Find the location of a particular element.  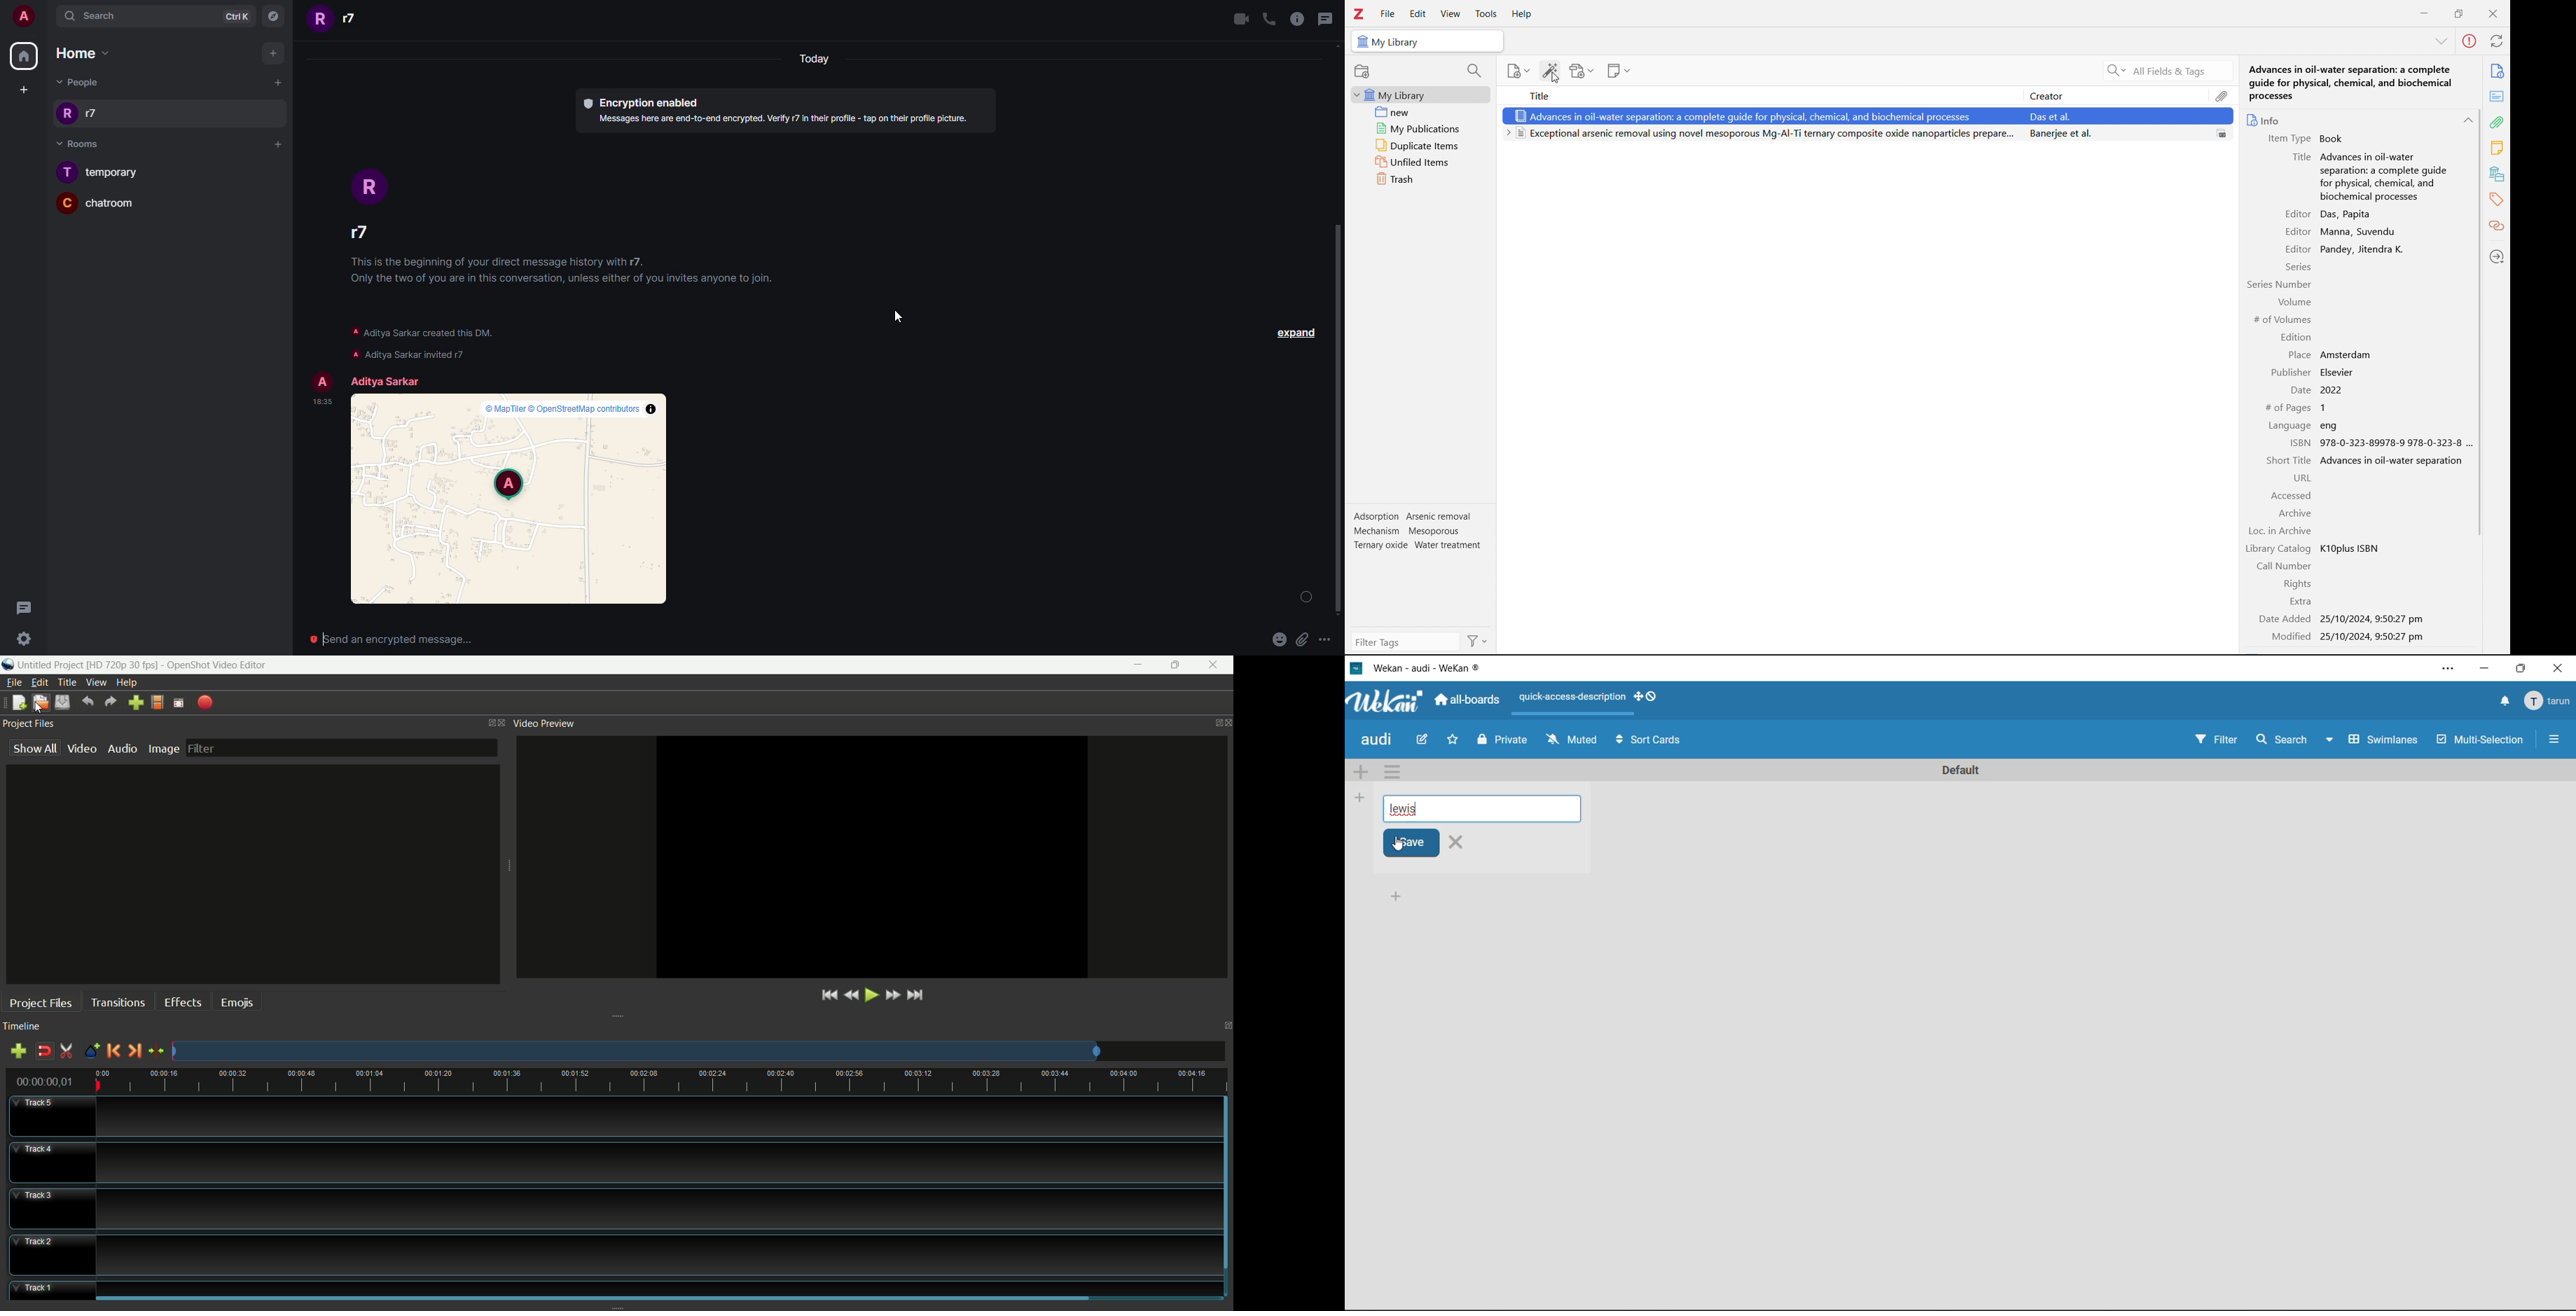

muted is located at coordinates (1572, 740).